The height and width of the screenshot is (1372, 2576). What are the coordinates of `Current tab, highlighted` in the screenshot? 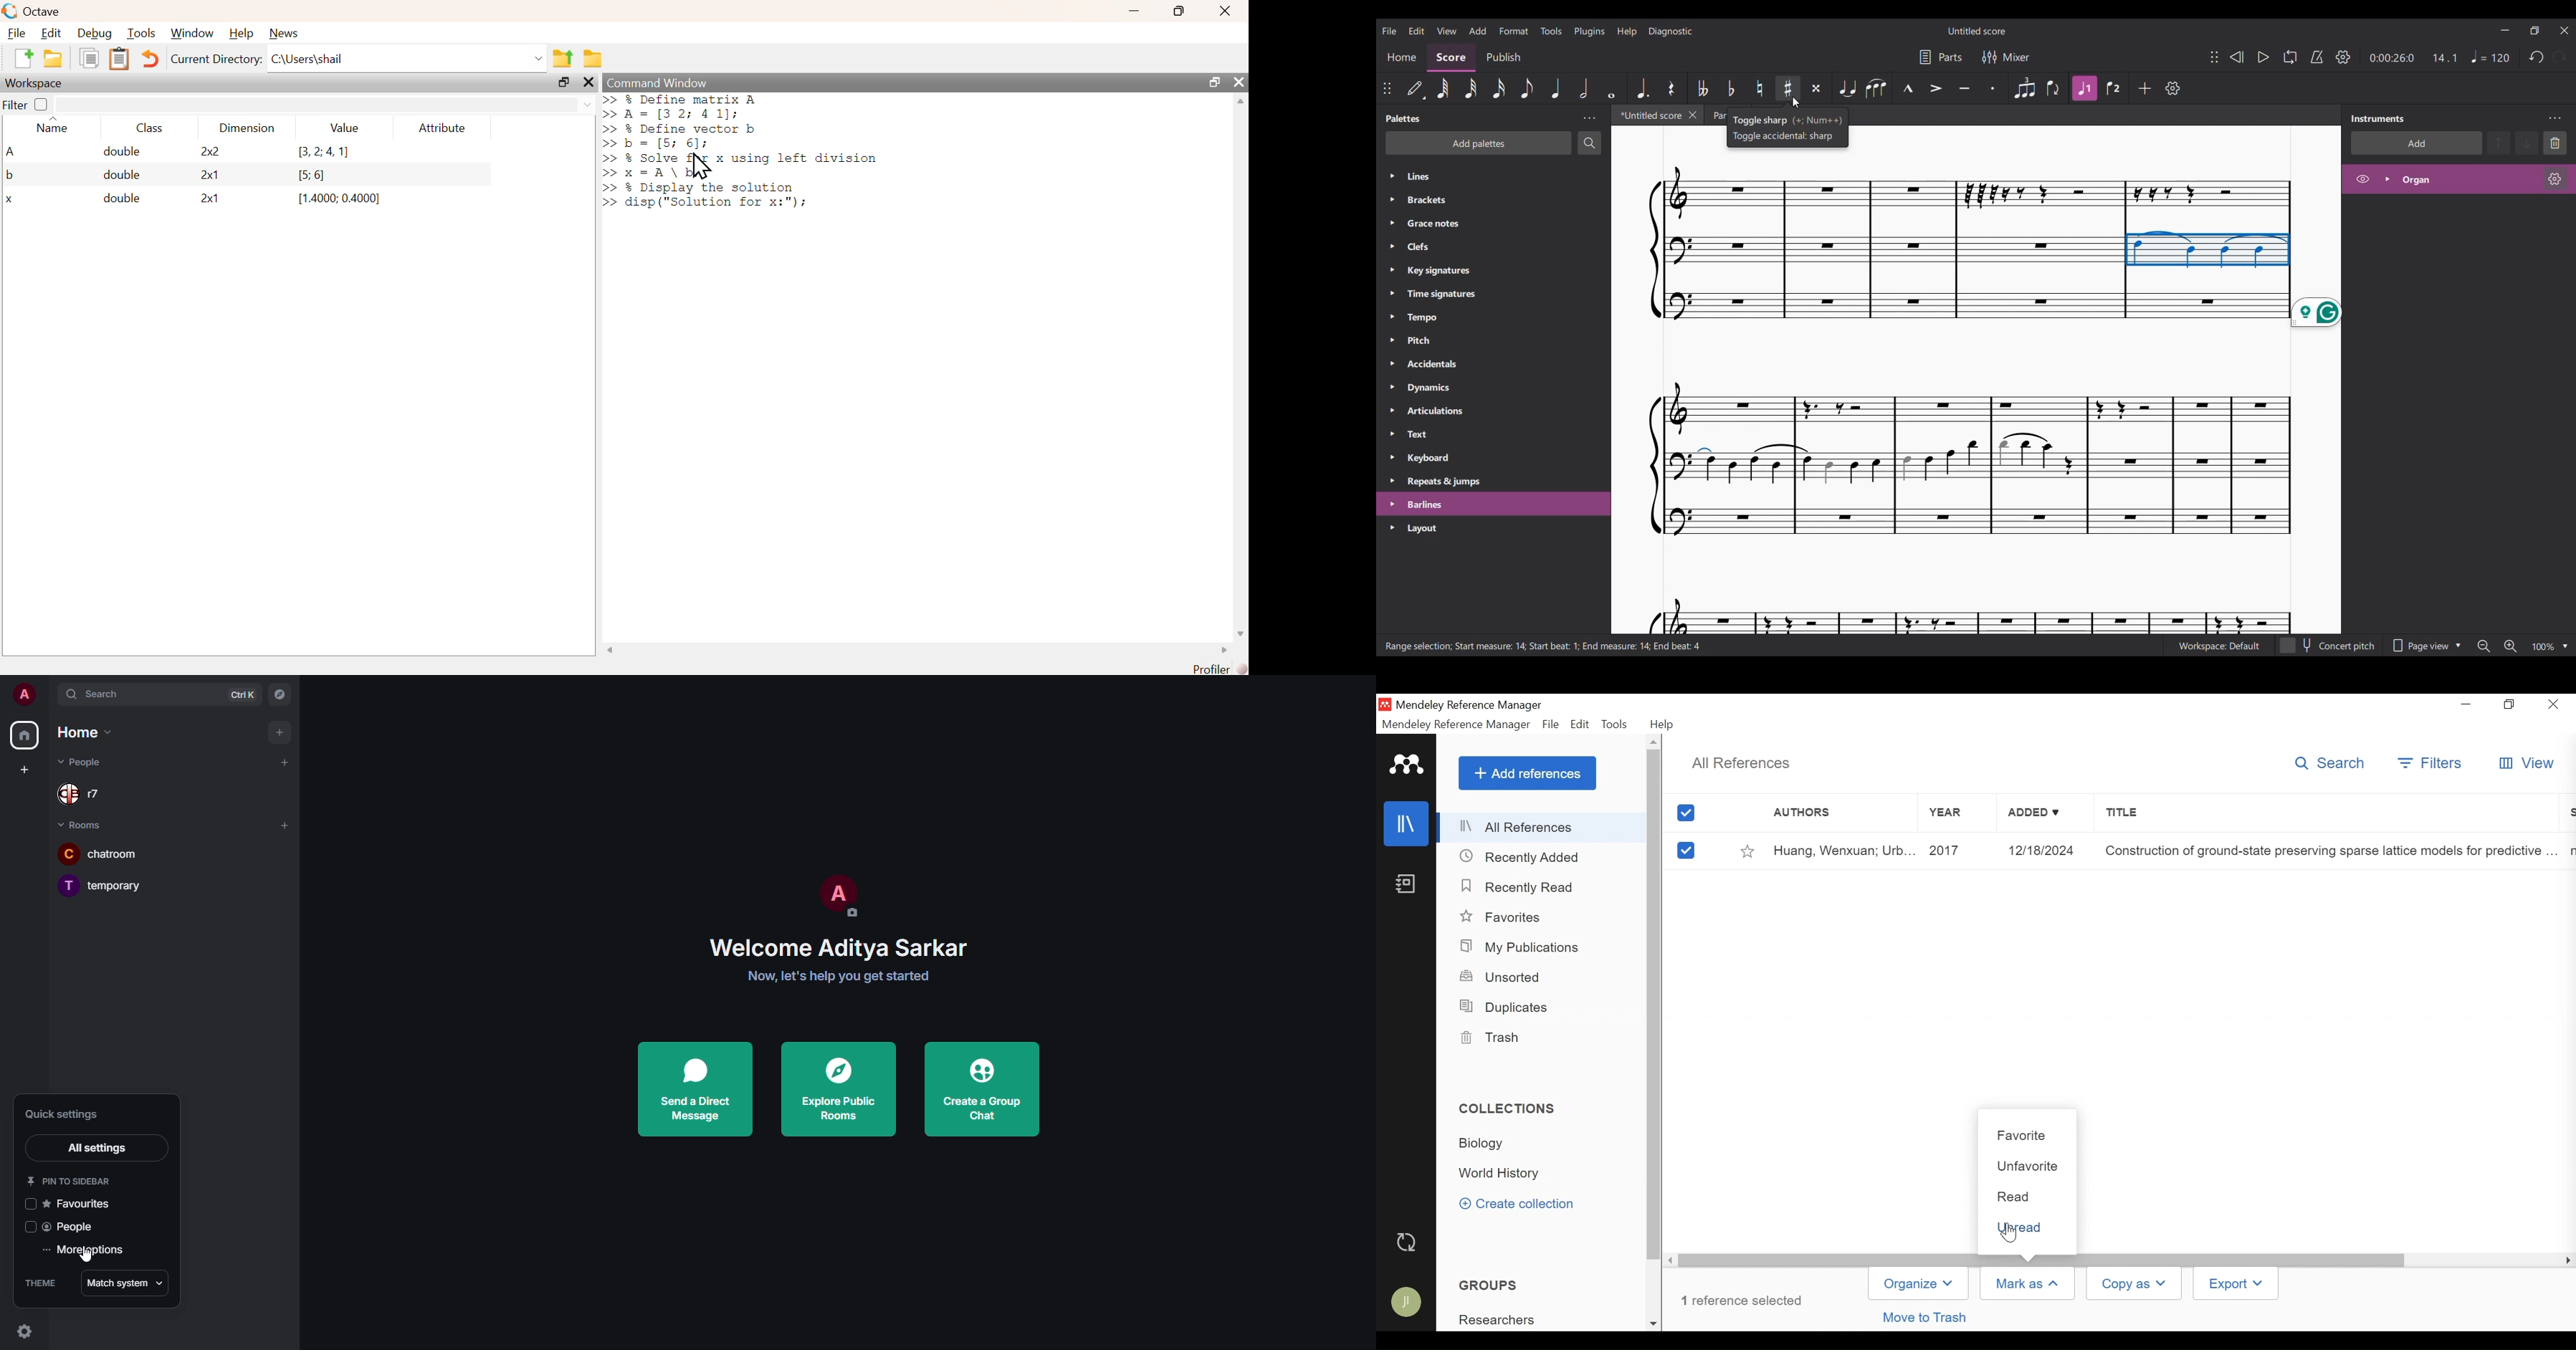 It's located at (1647, 114).